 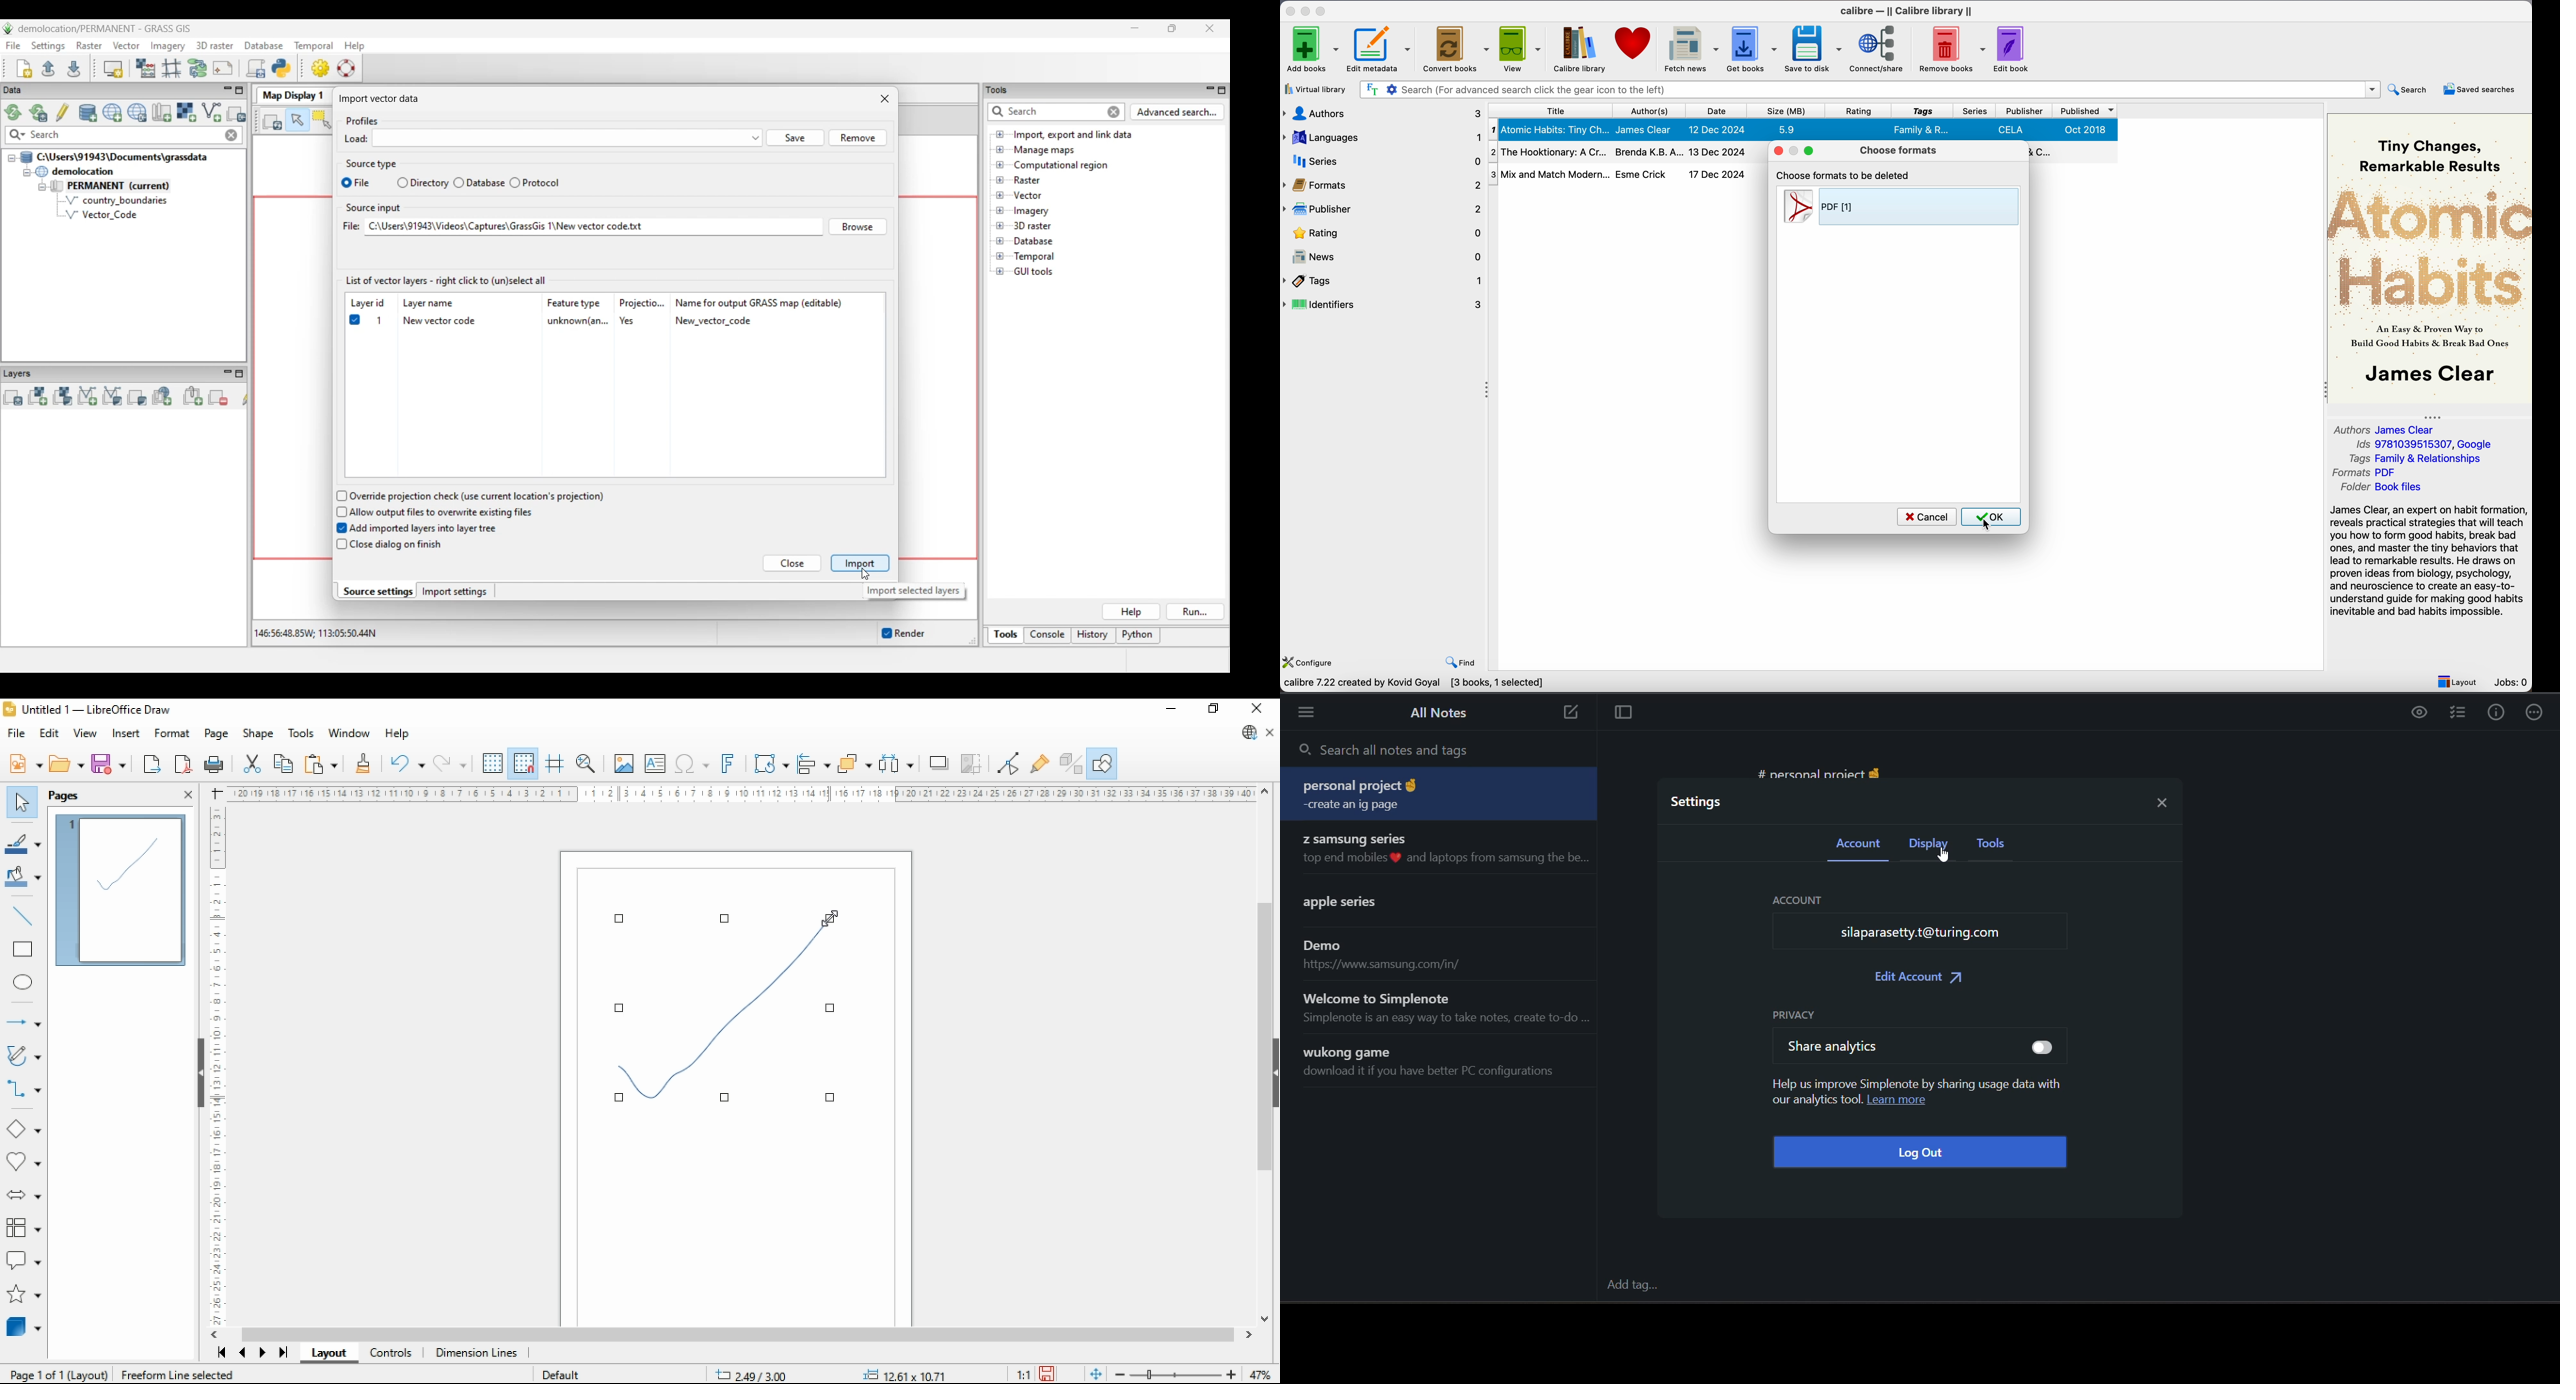 I want to click on search bar, so click(x=1872, y=89).